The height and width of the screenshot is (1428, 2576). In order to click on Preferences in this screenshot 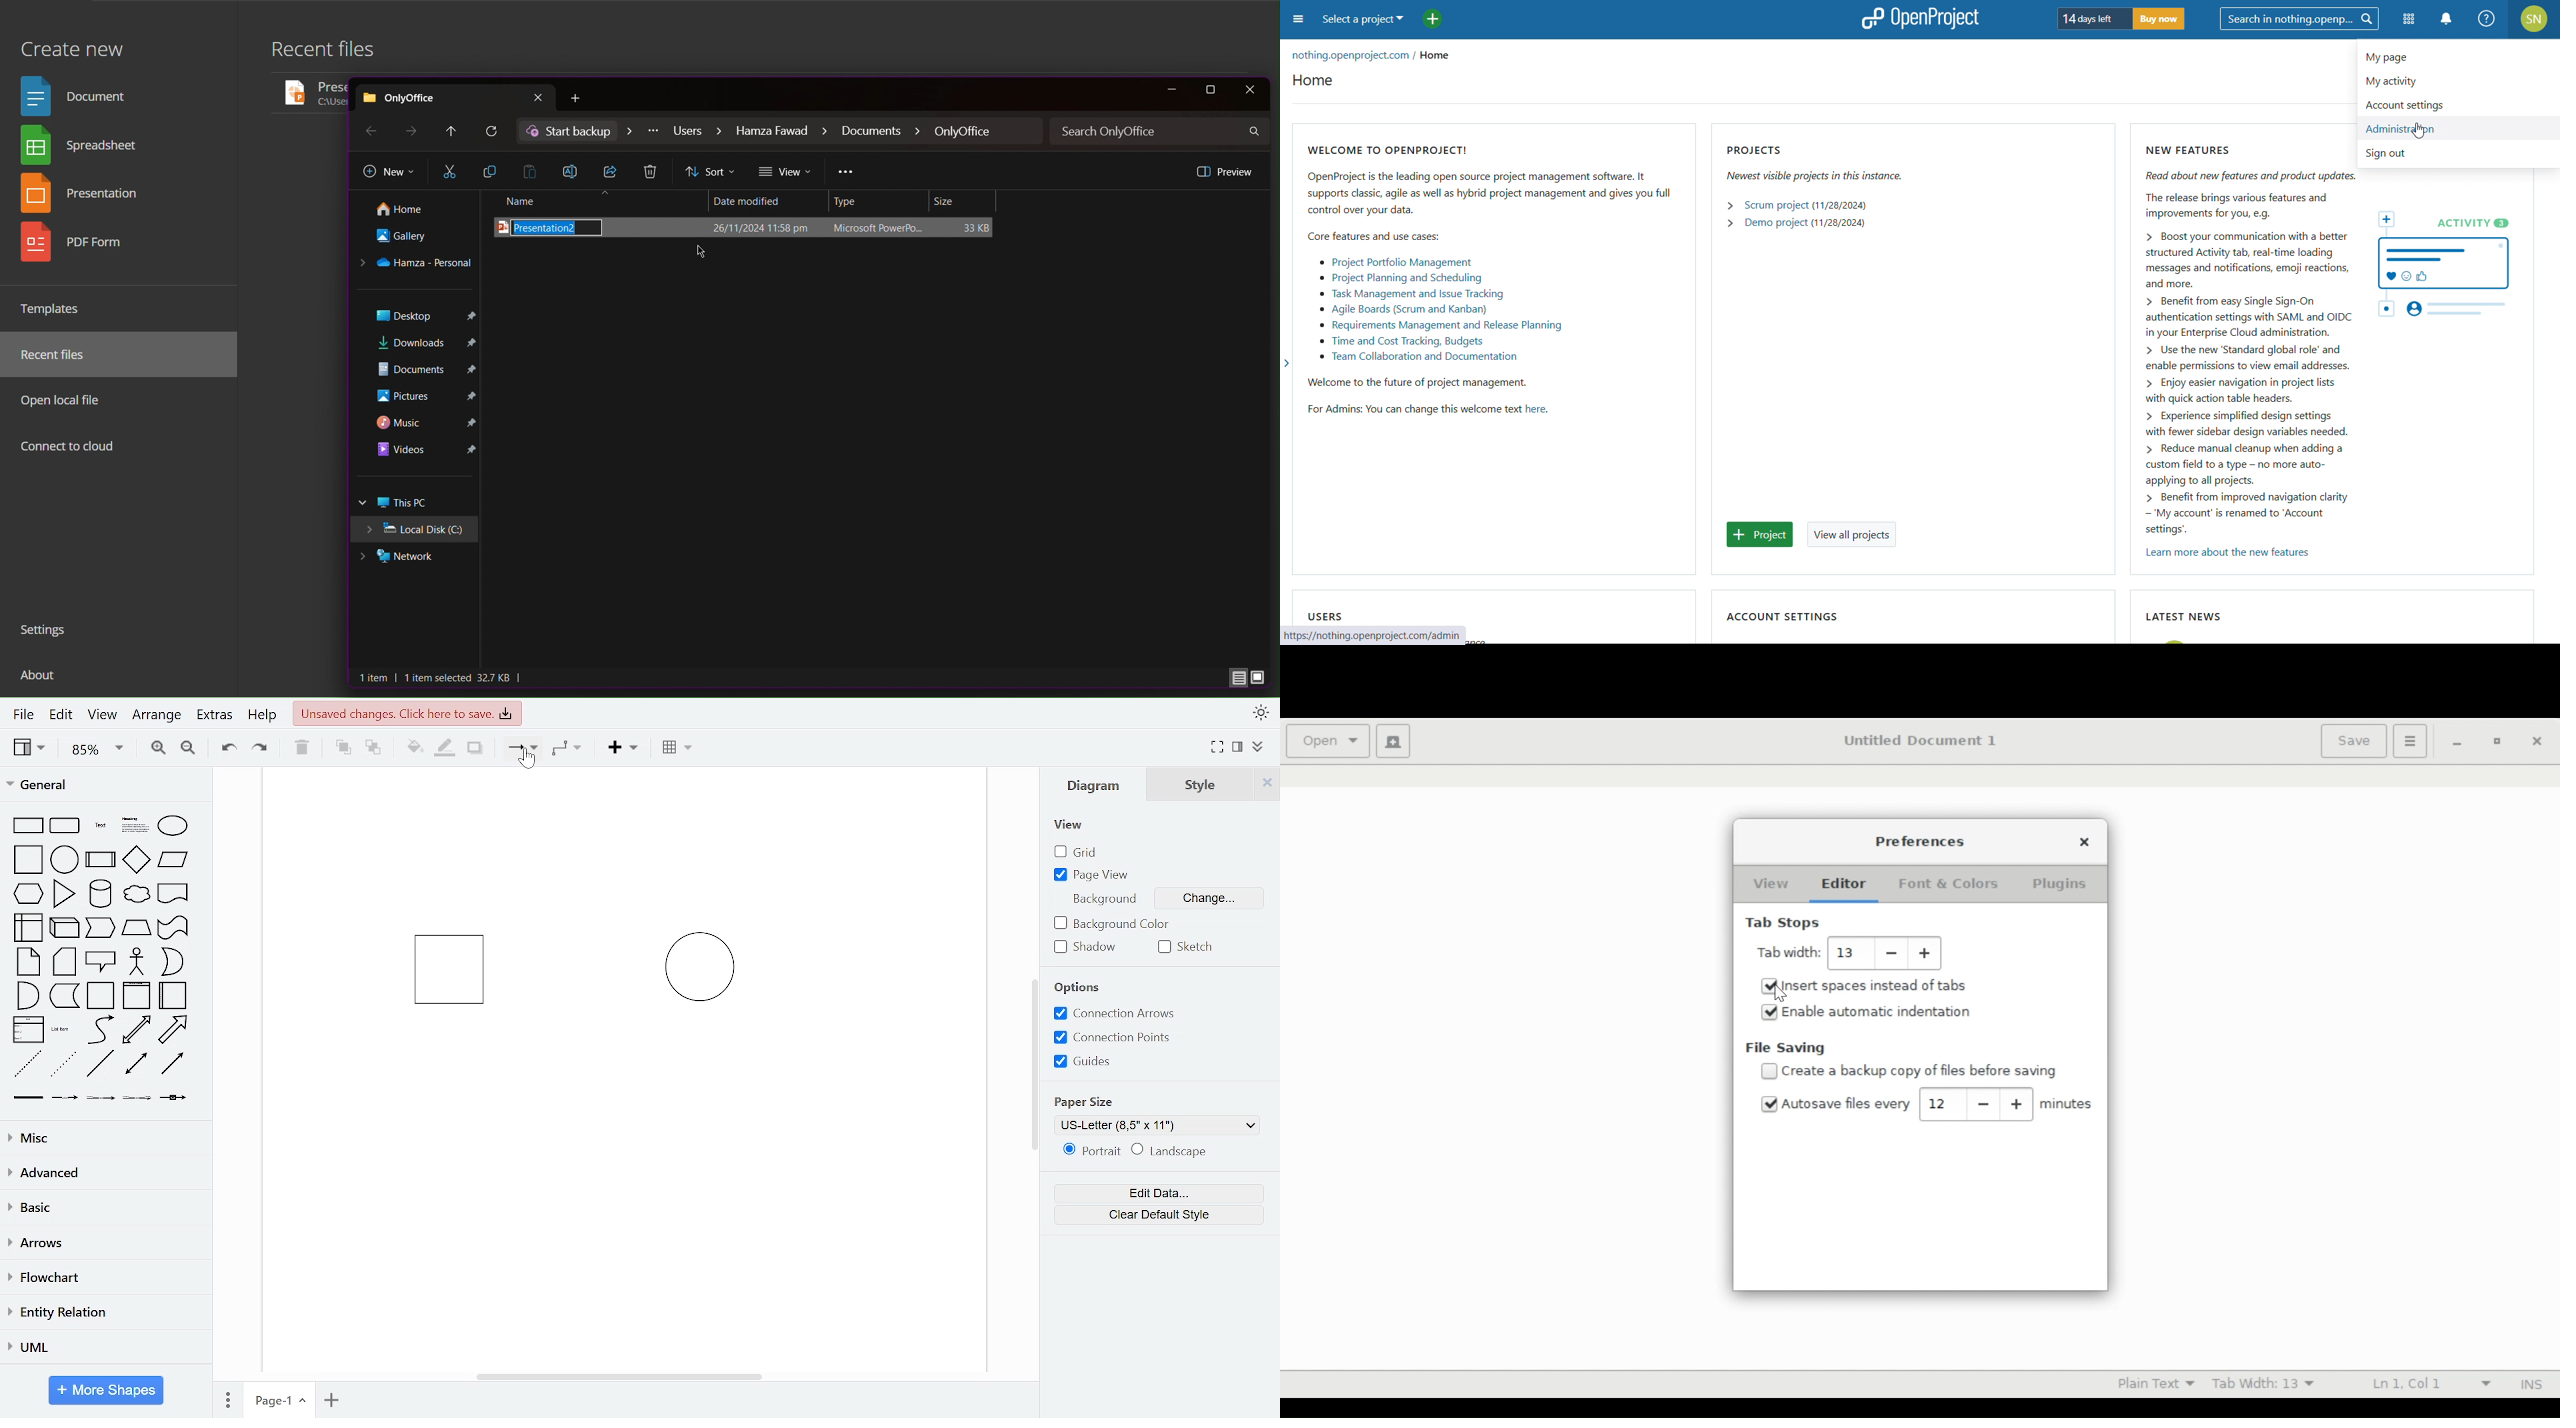, I will do `click(1921, 841)`.